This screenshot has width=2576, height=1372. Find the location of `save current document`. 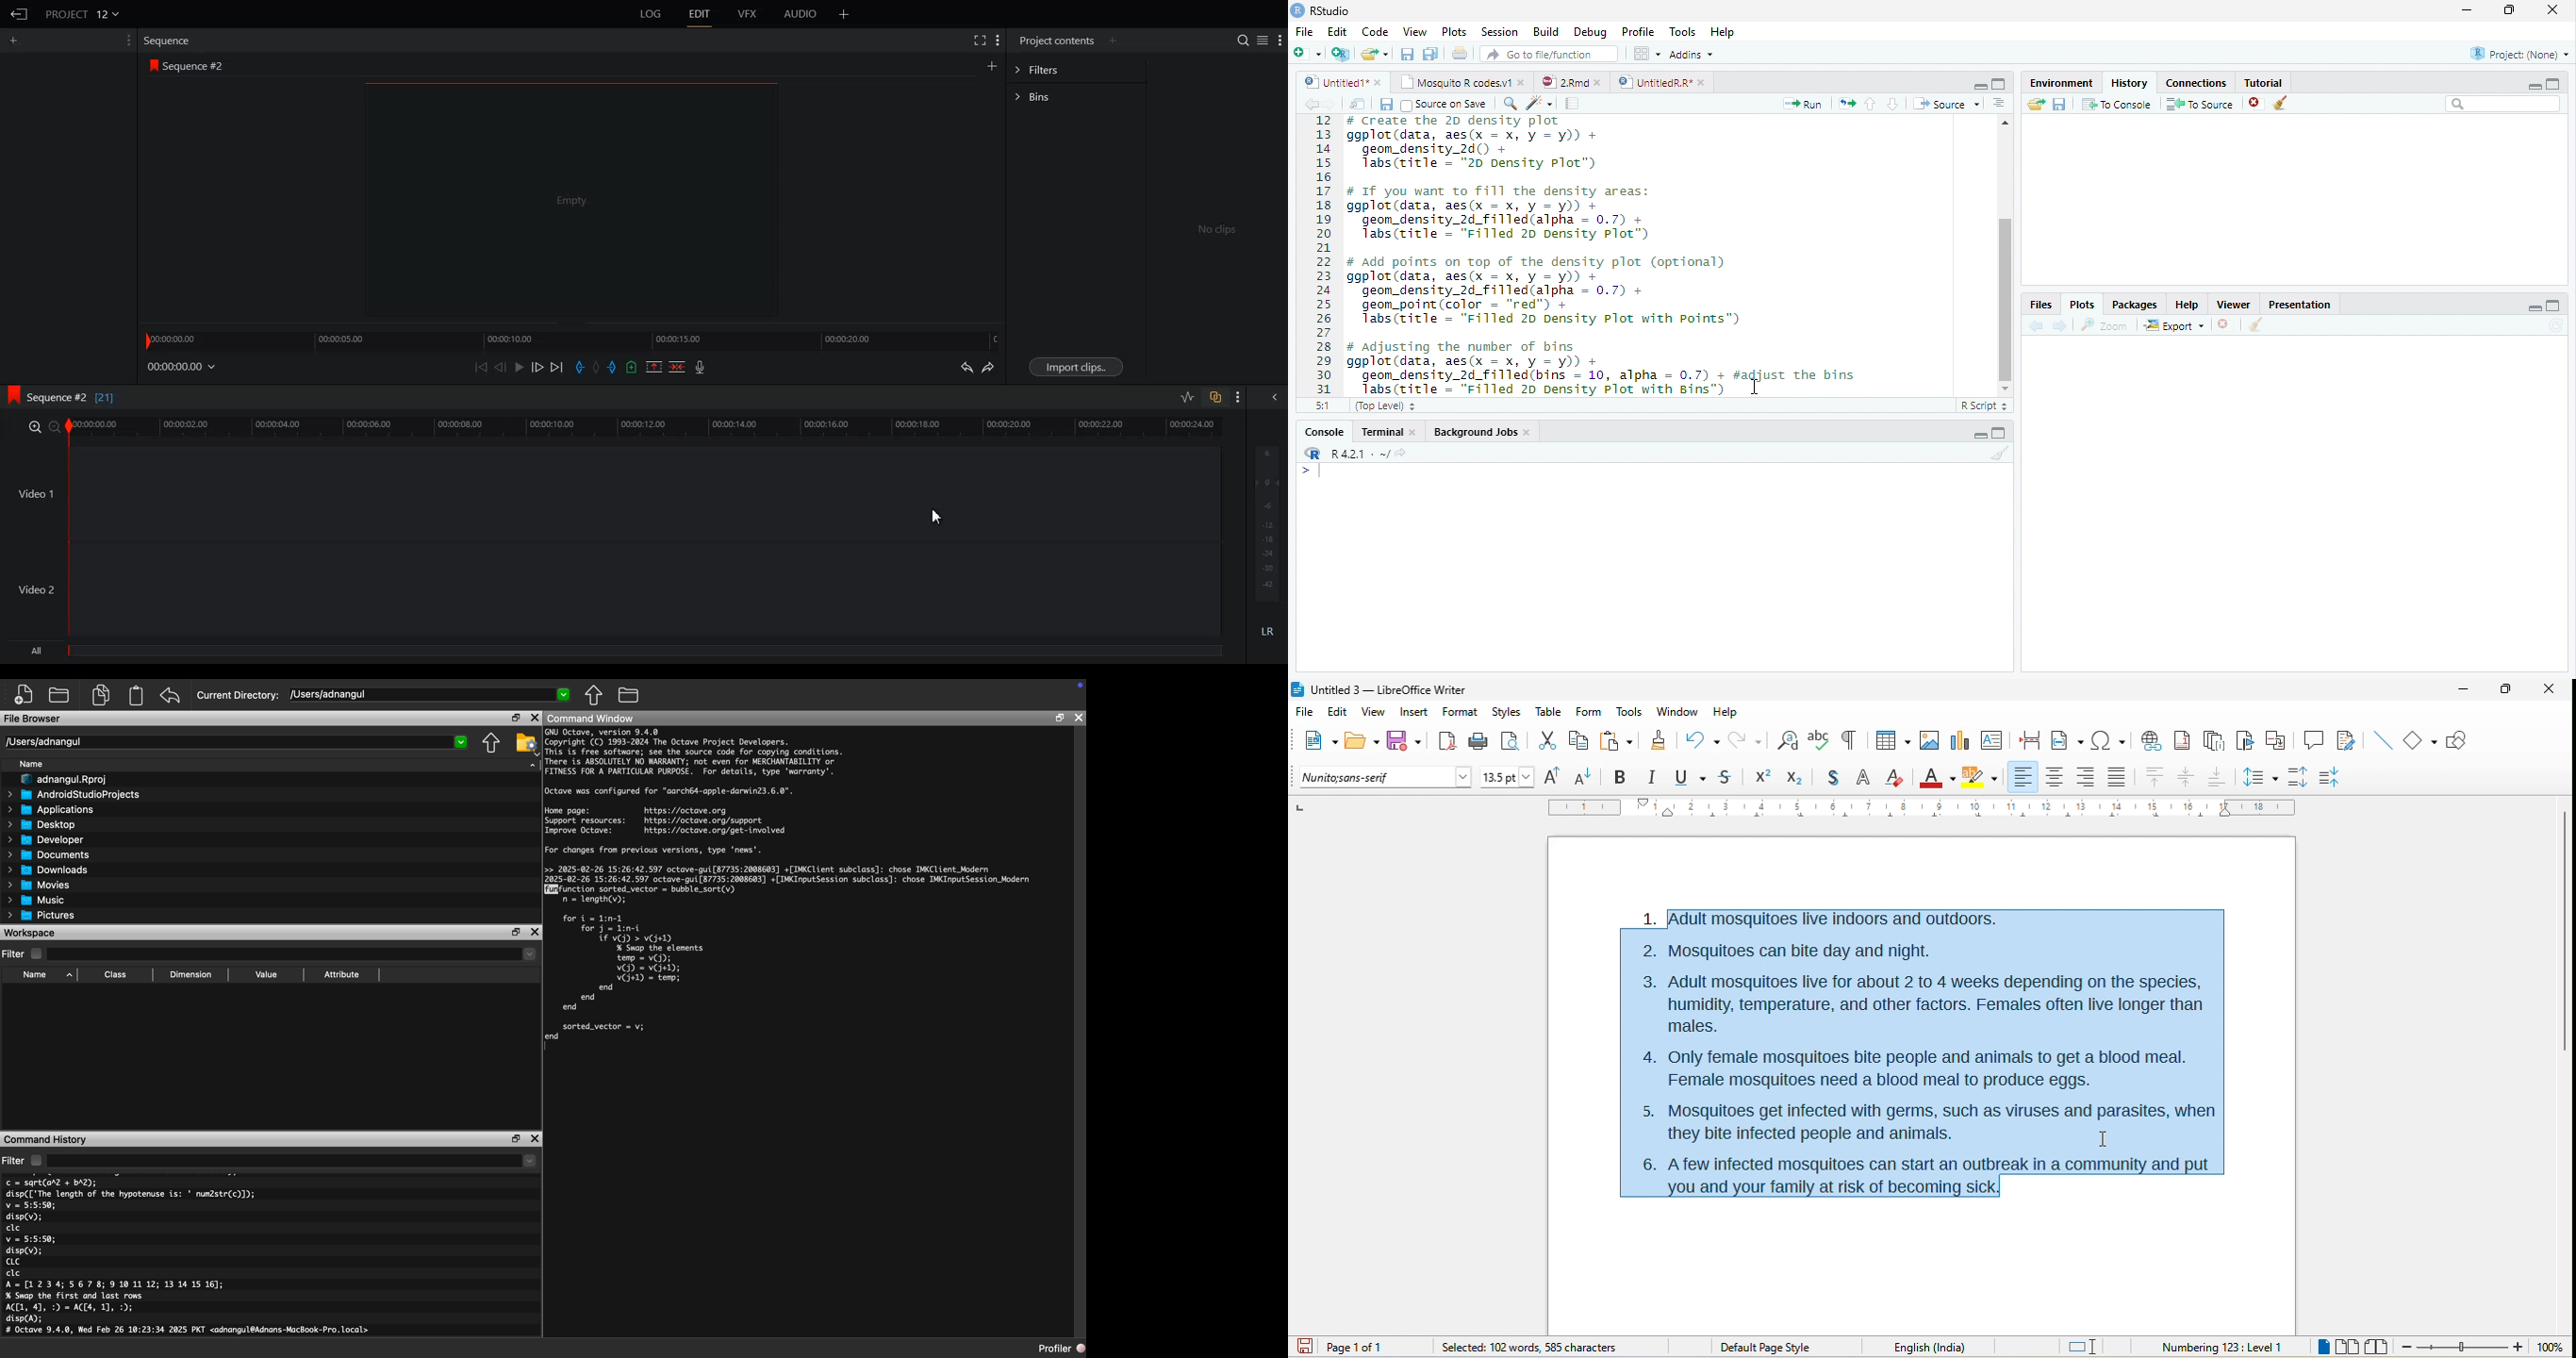

save current document is located at coordinates (1406, 54).